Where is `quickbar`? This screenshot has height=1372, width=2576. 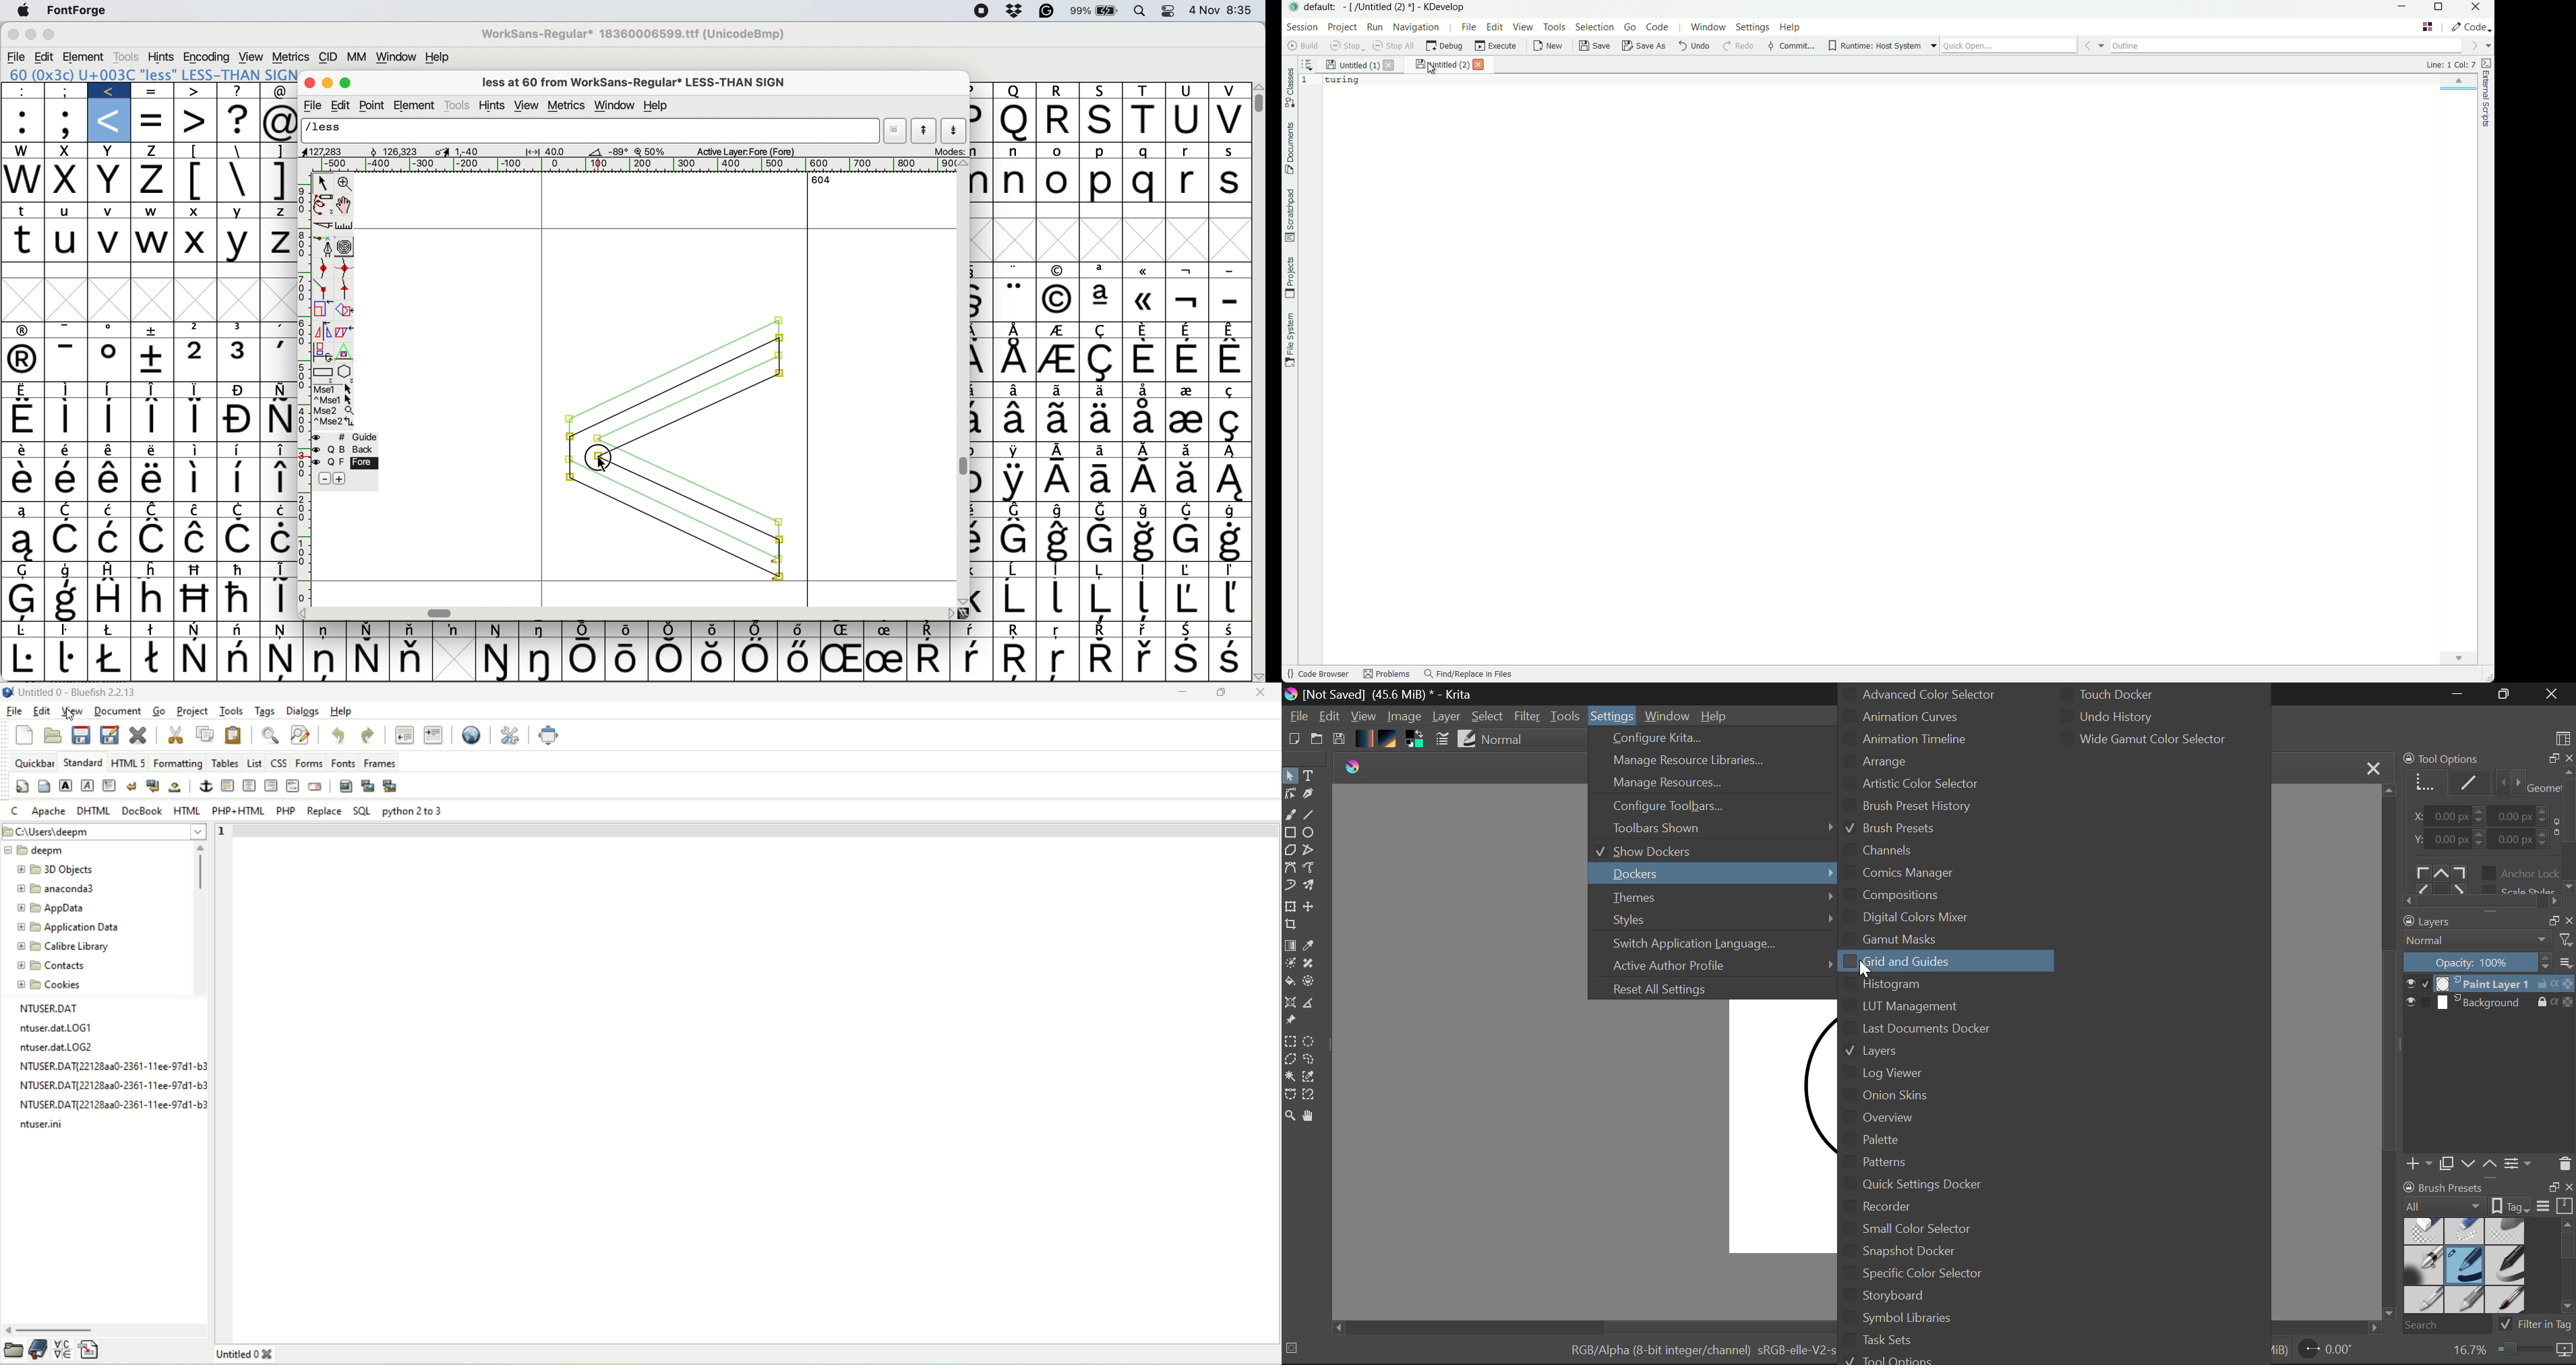 quickbar is located at coordinates (35, 763).